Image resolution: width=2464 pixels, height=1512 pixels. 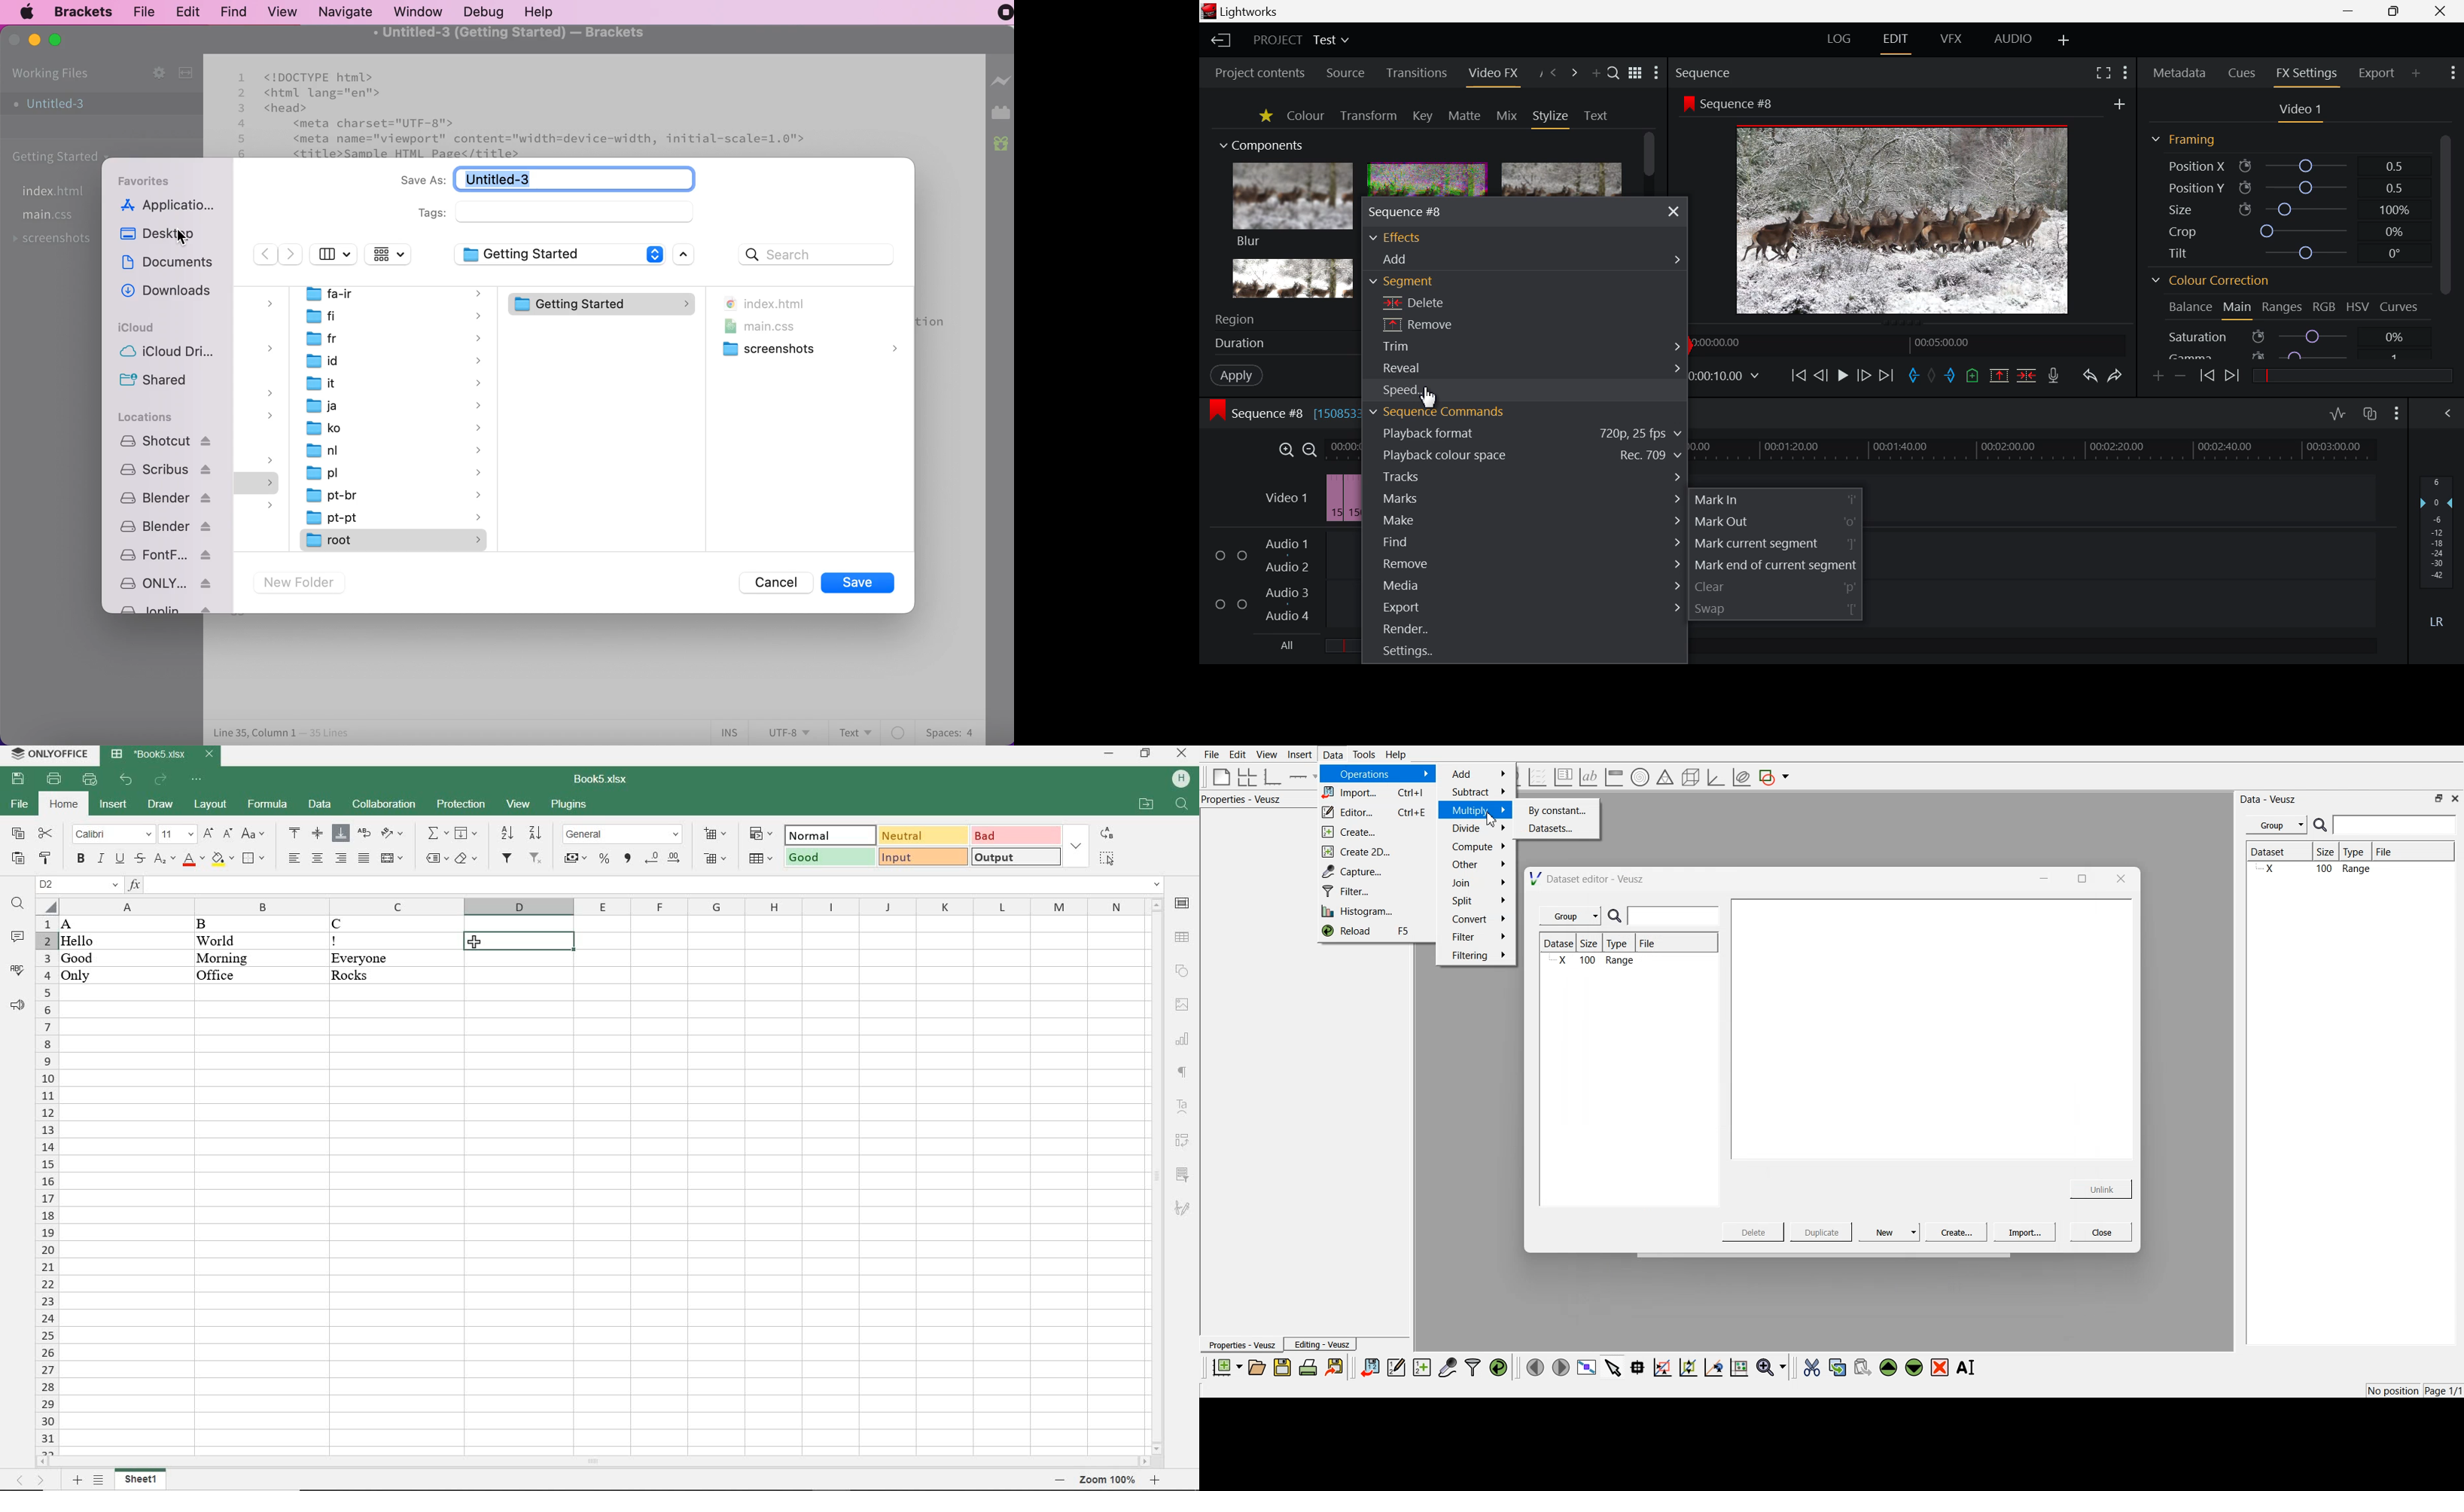 I want to click on search icon, so click(x=2322, y=825).